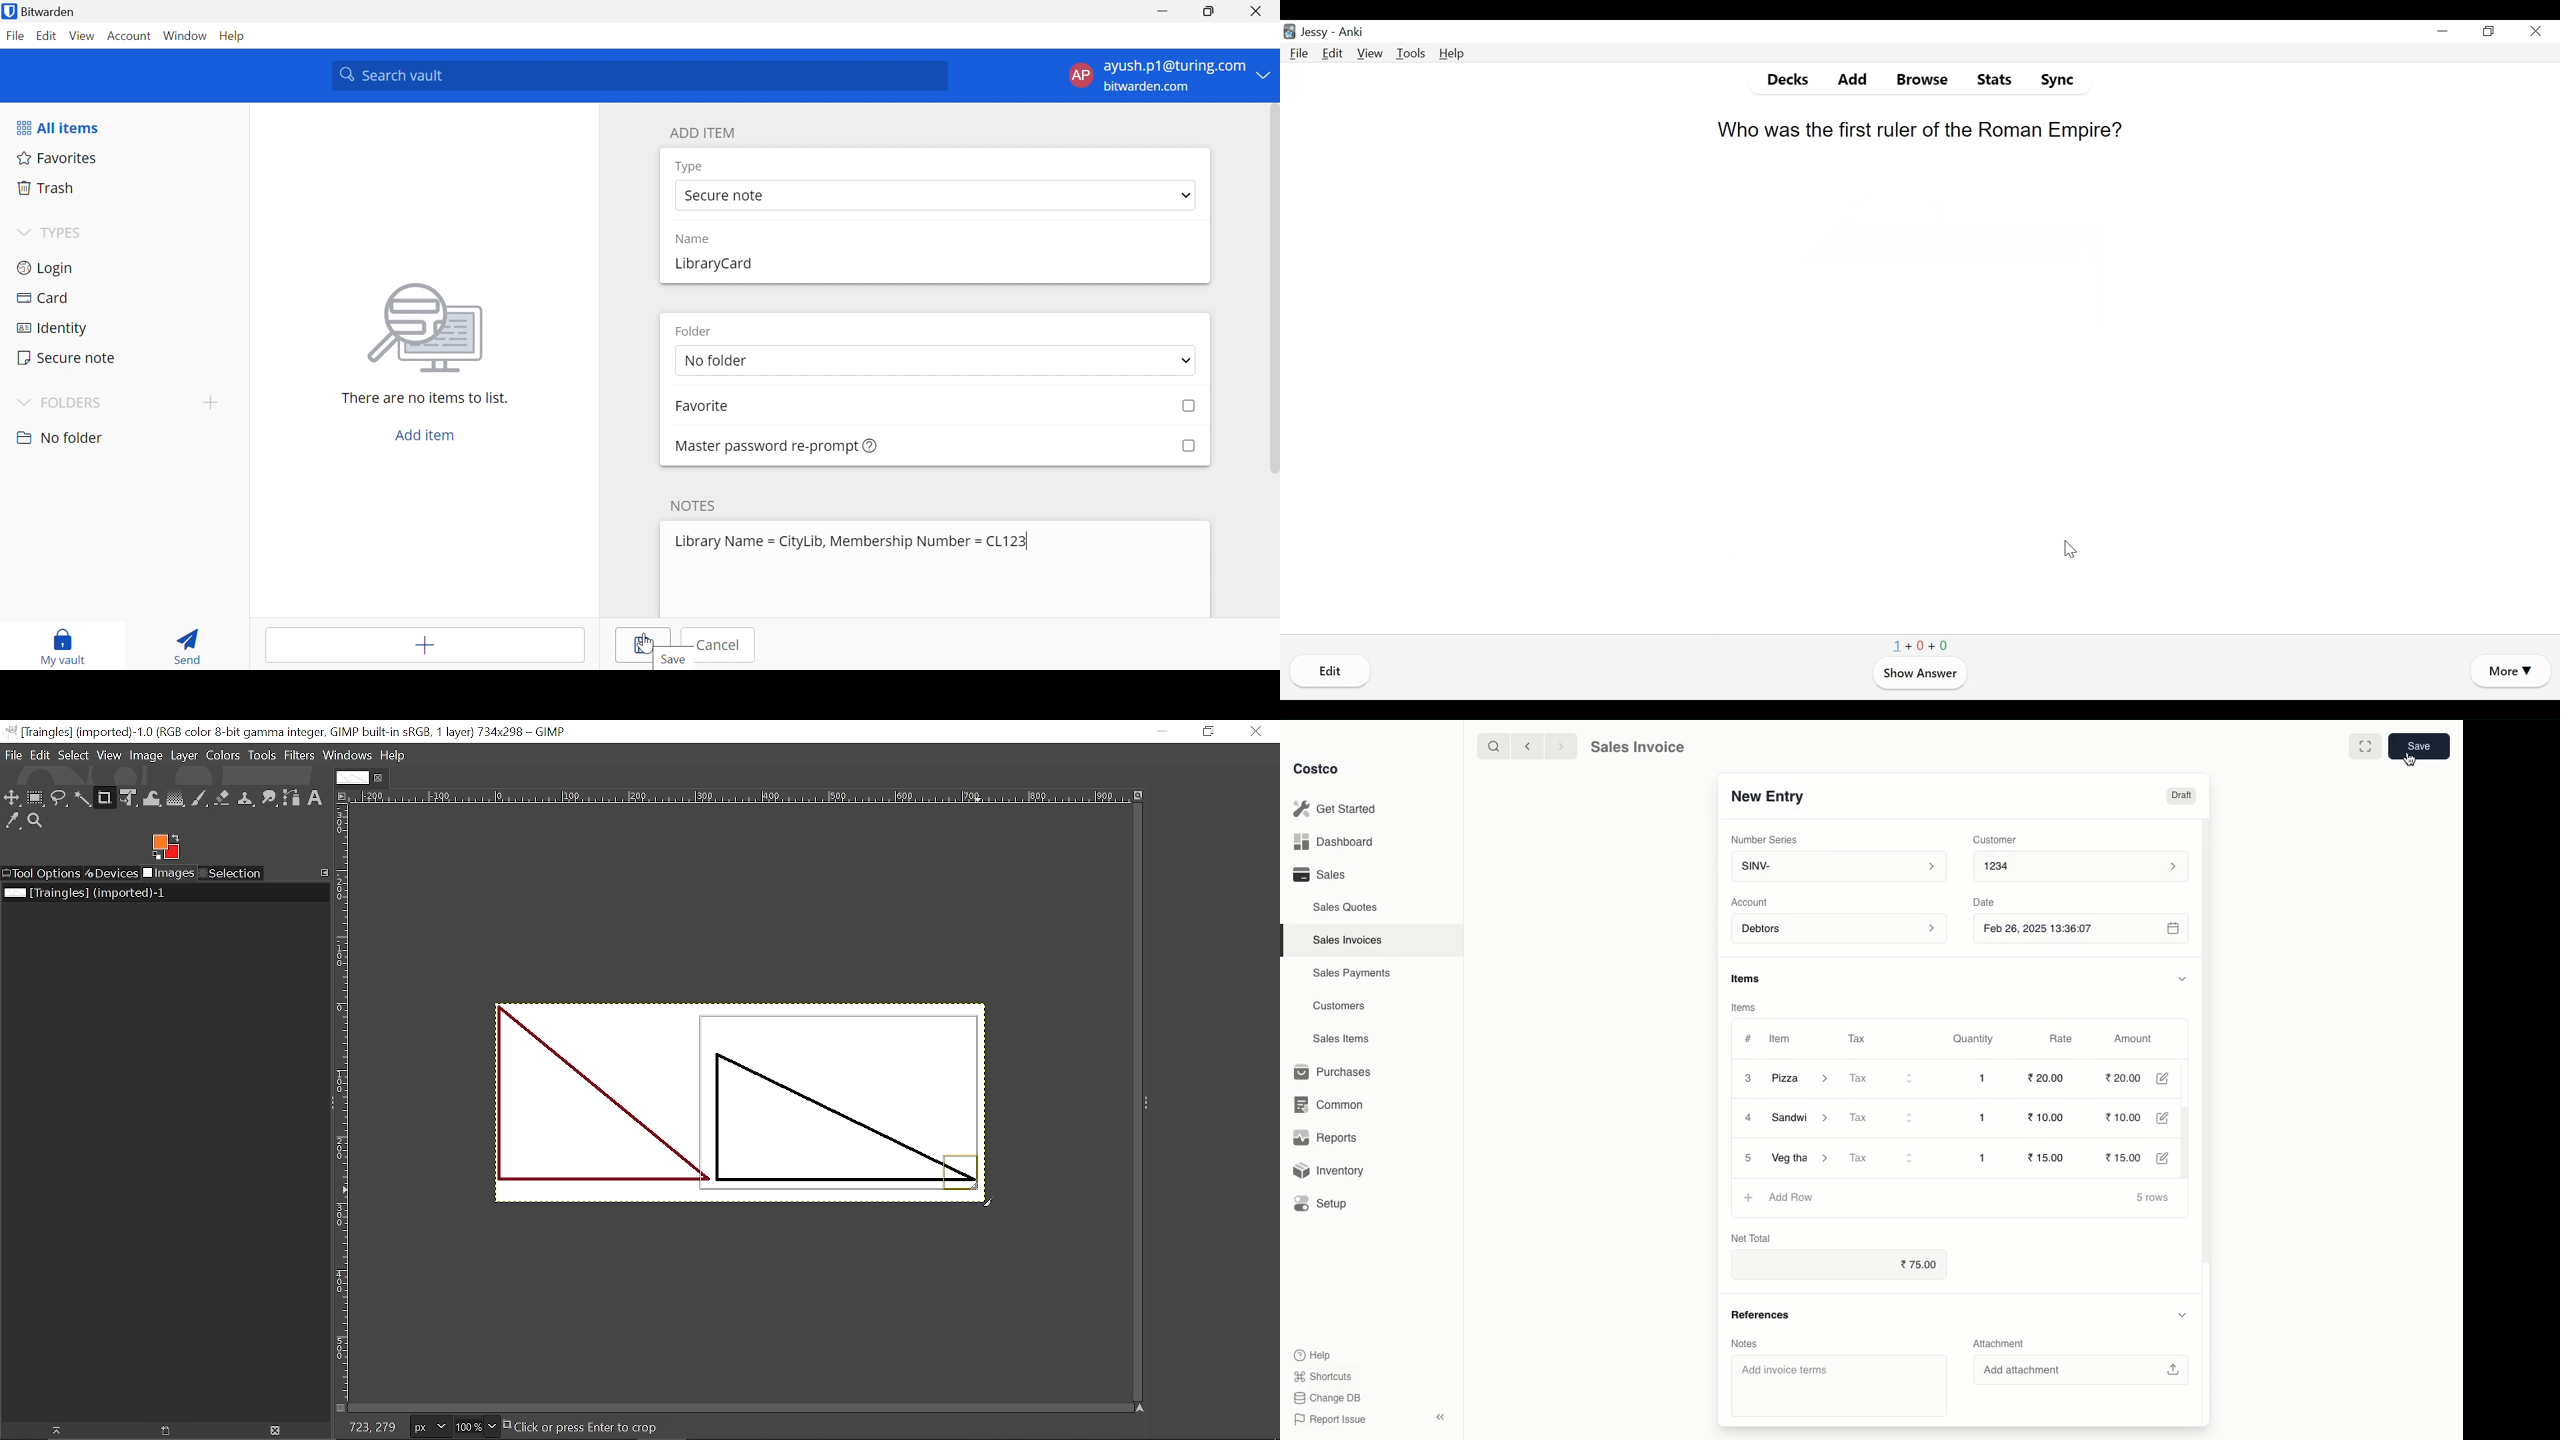  I want to click on Sales Quotes, so click(1347, 907).